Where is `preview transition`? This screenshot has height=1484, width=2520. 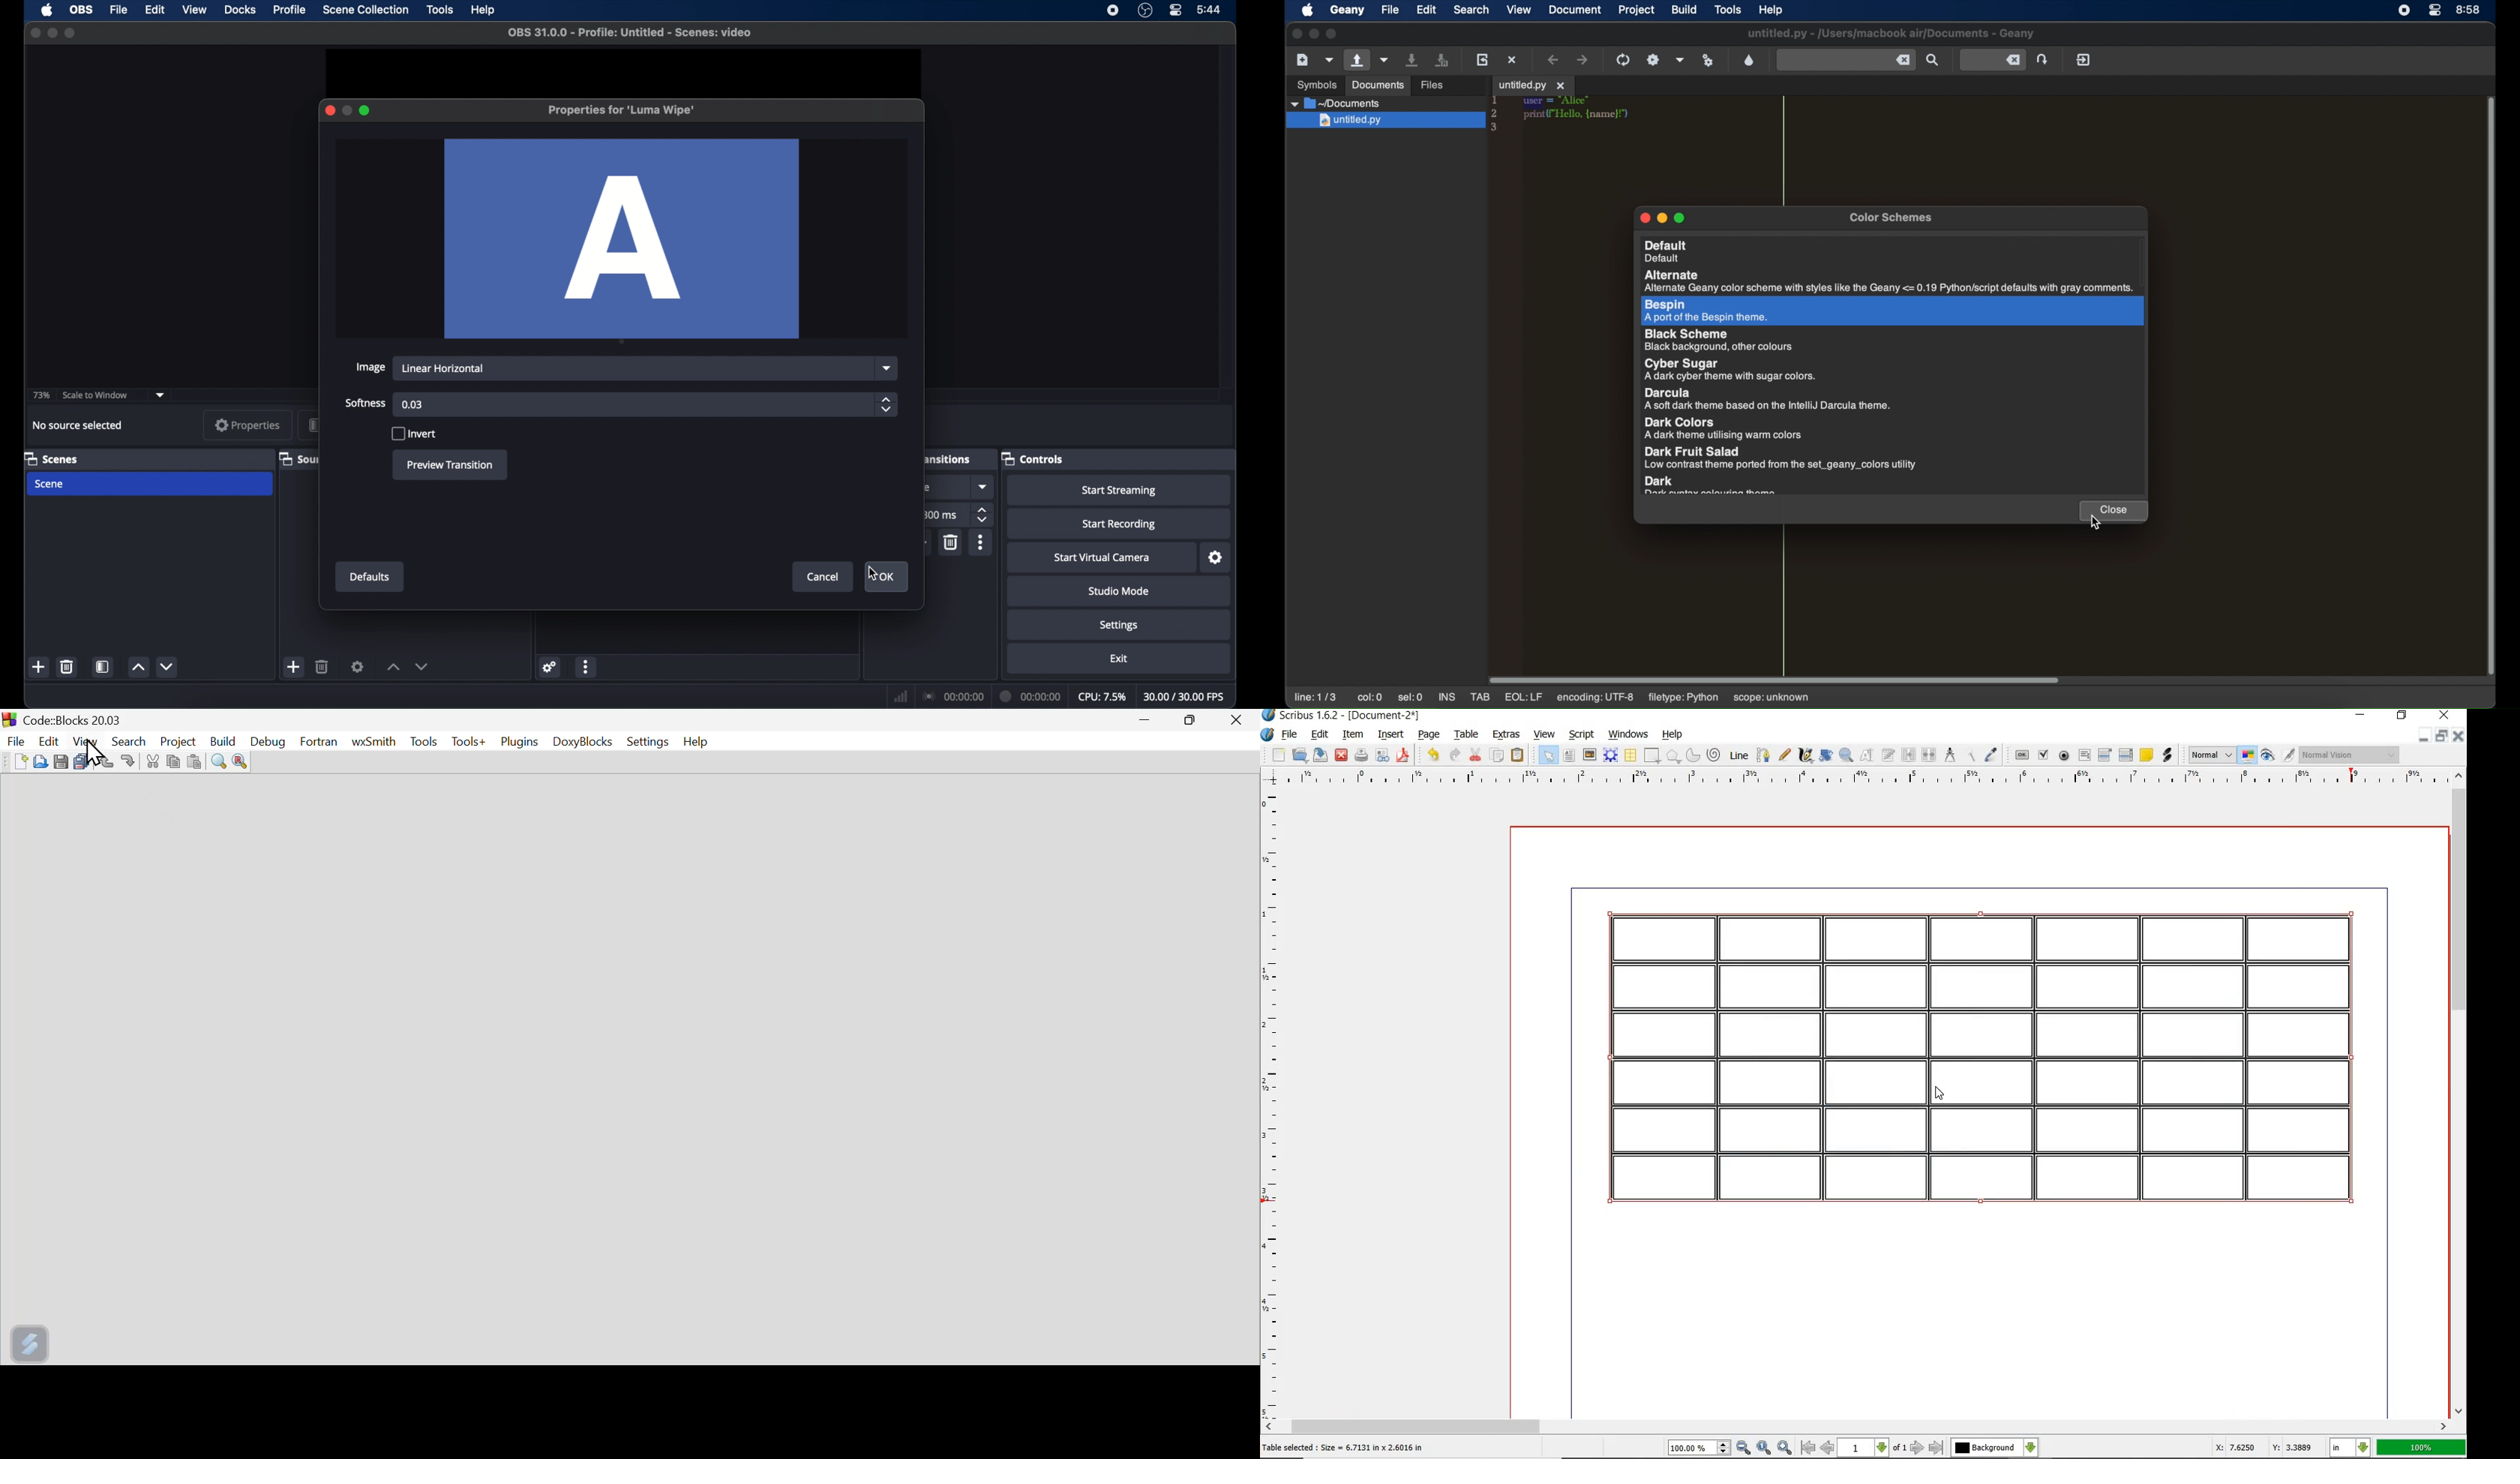
preview transition is located at coordinates (450, 465).